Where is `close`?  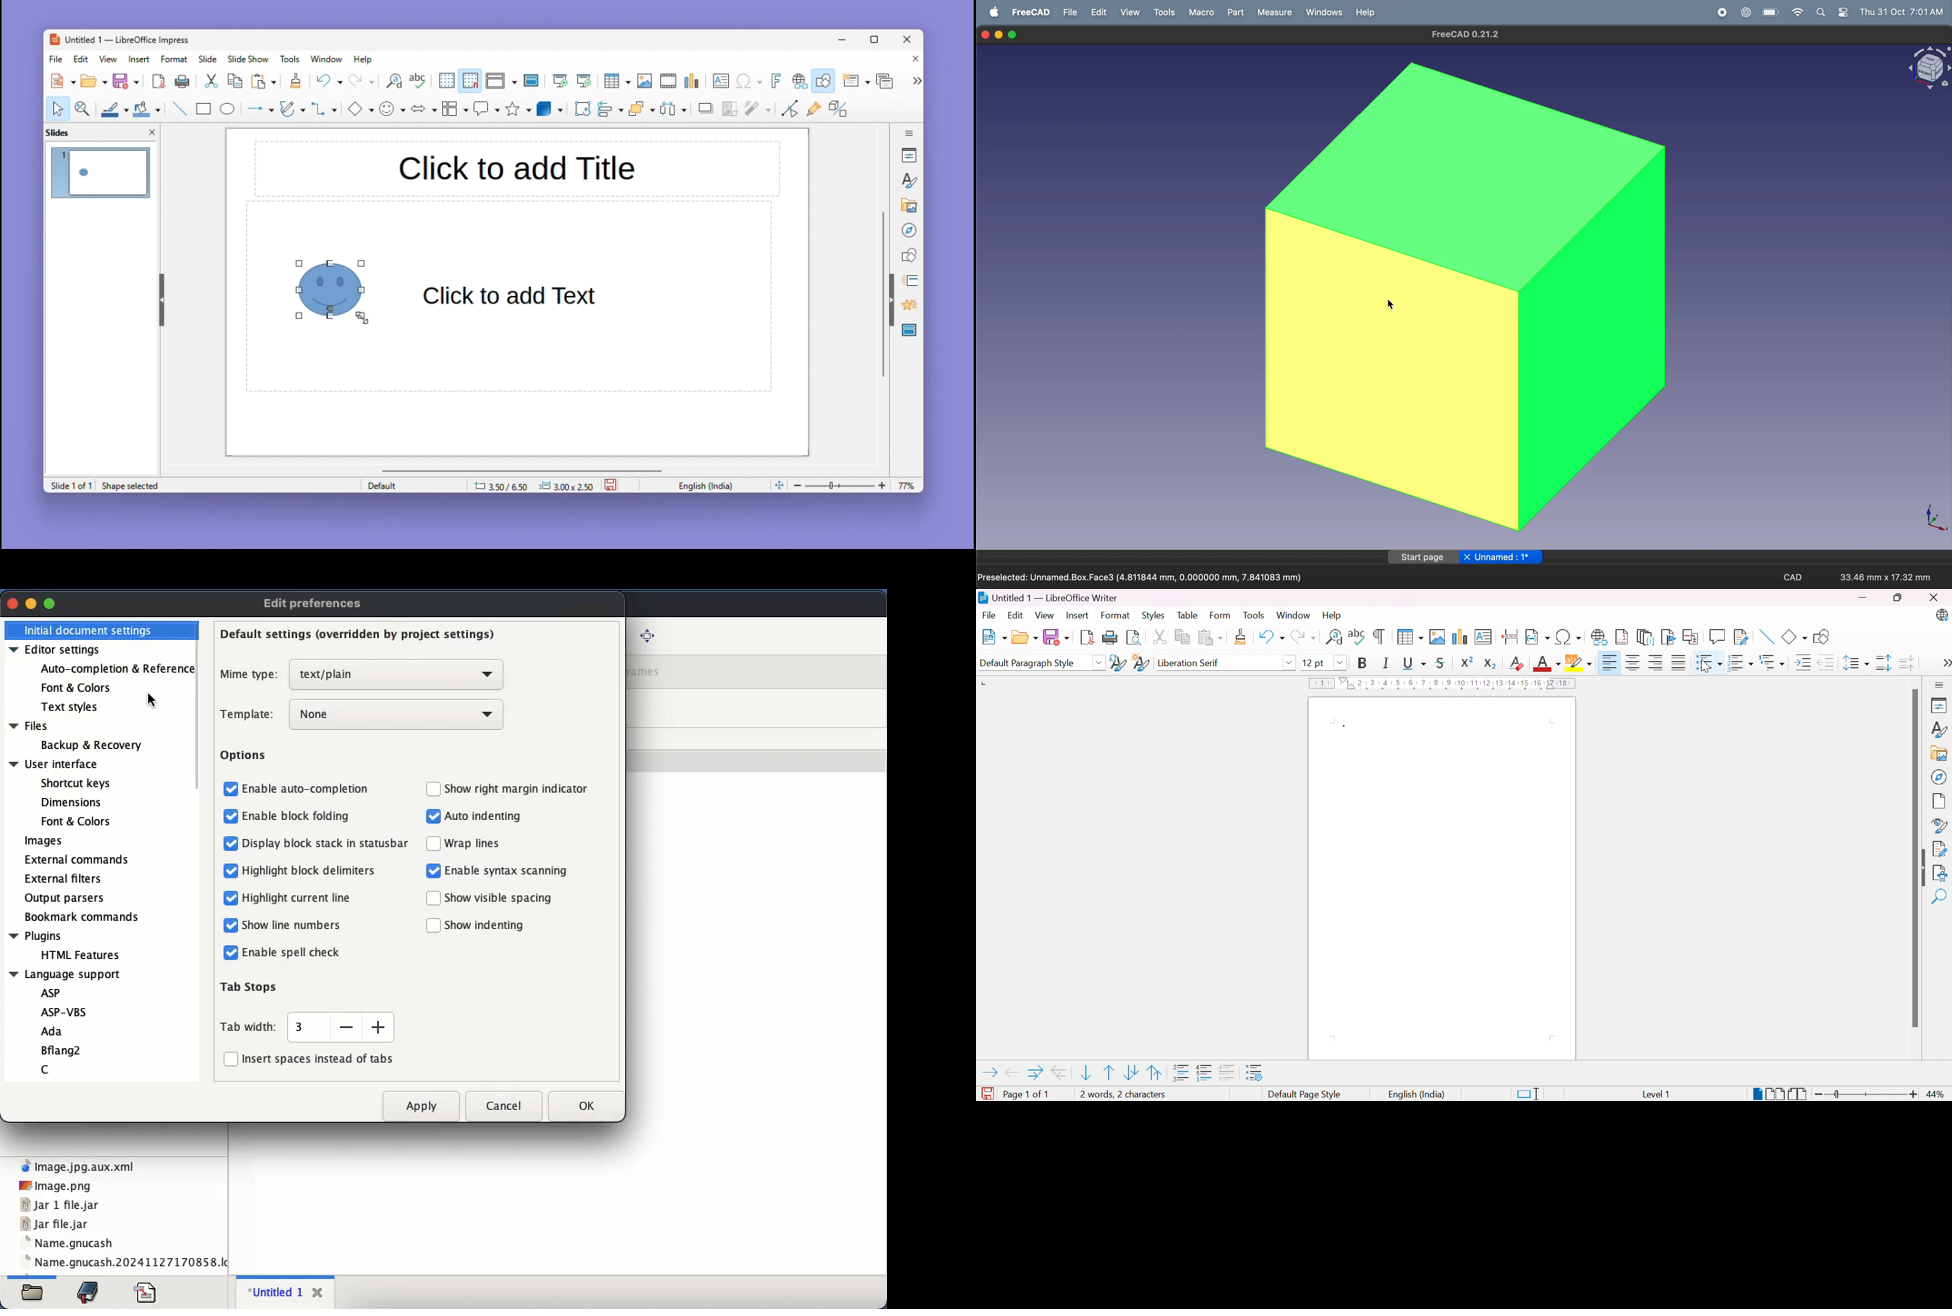 close is located at coordinates (152, 131).